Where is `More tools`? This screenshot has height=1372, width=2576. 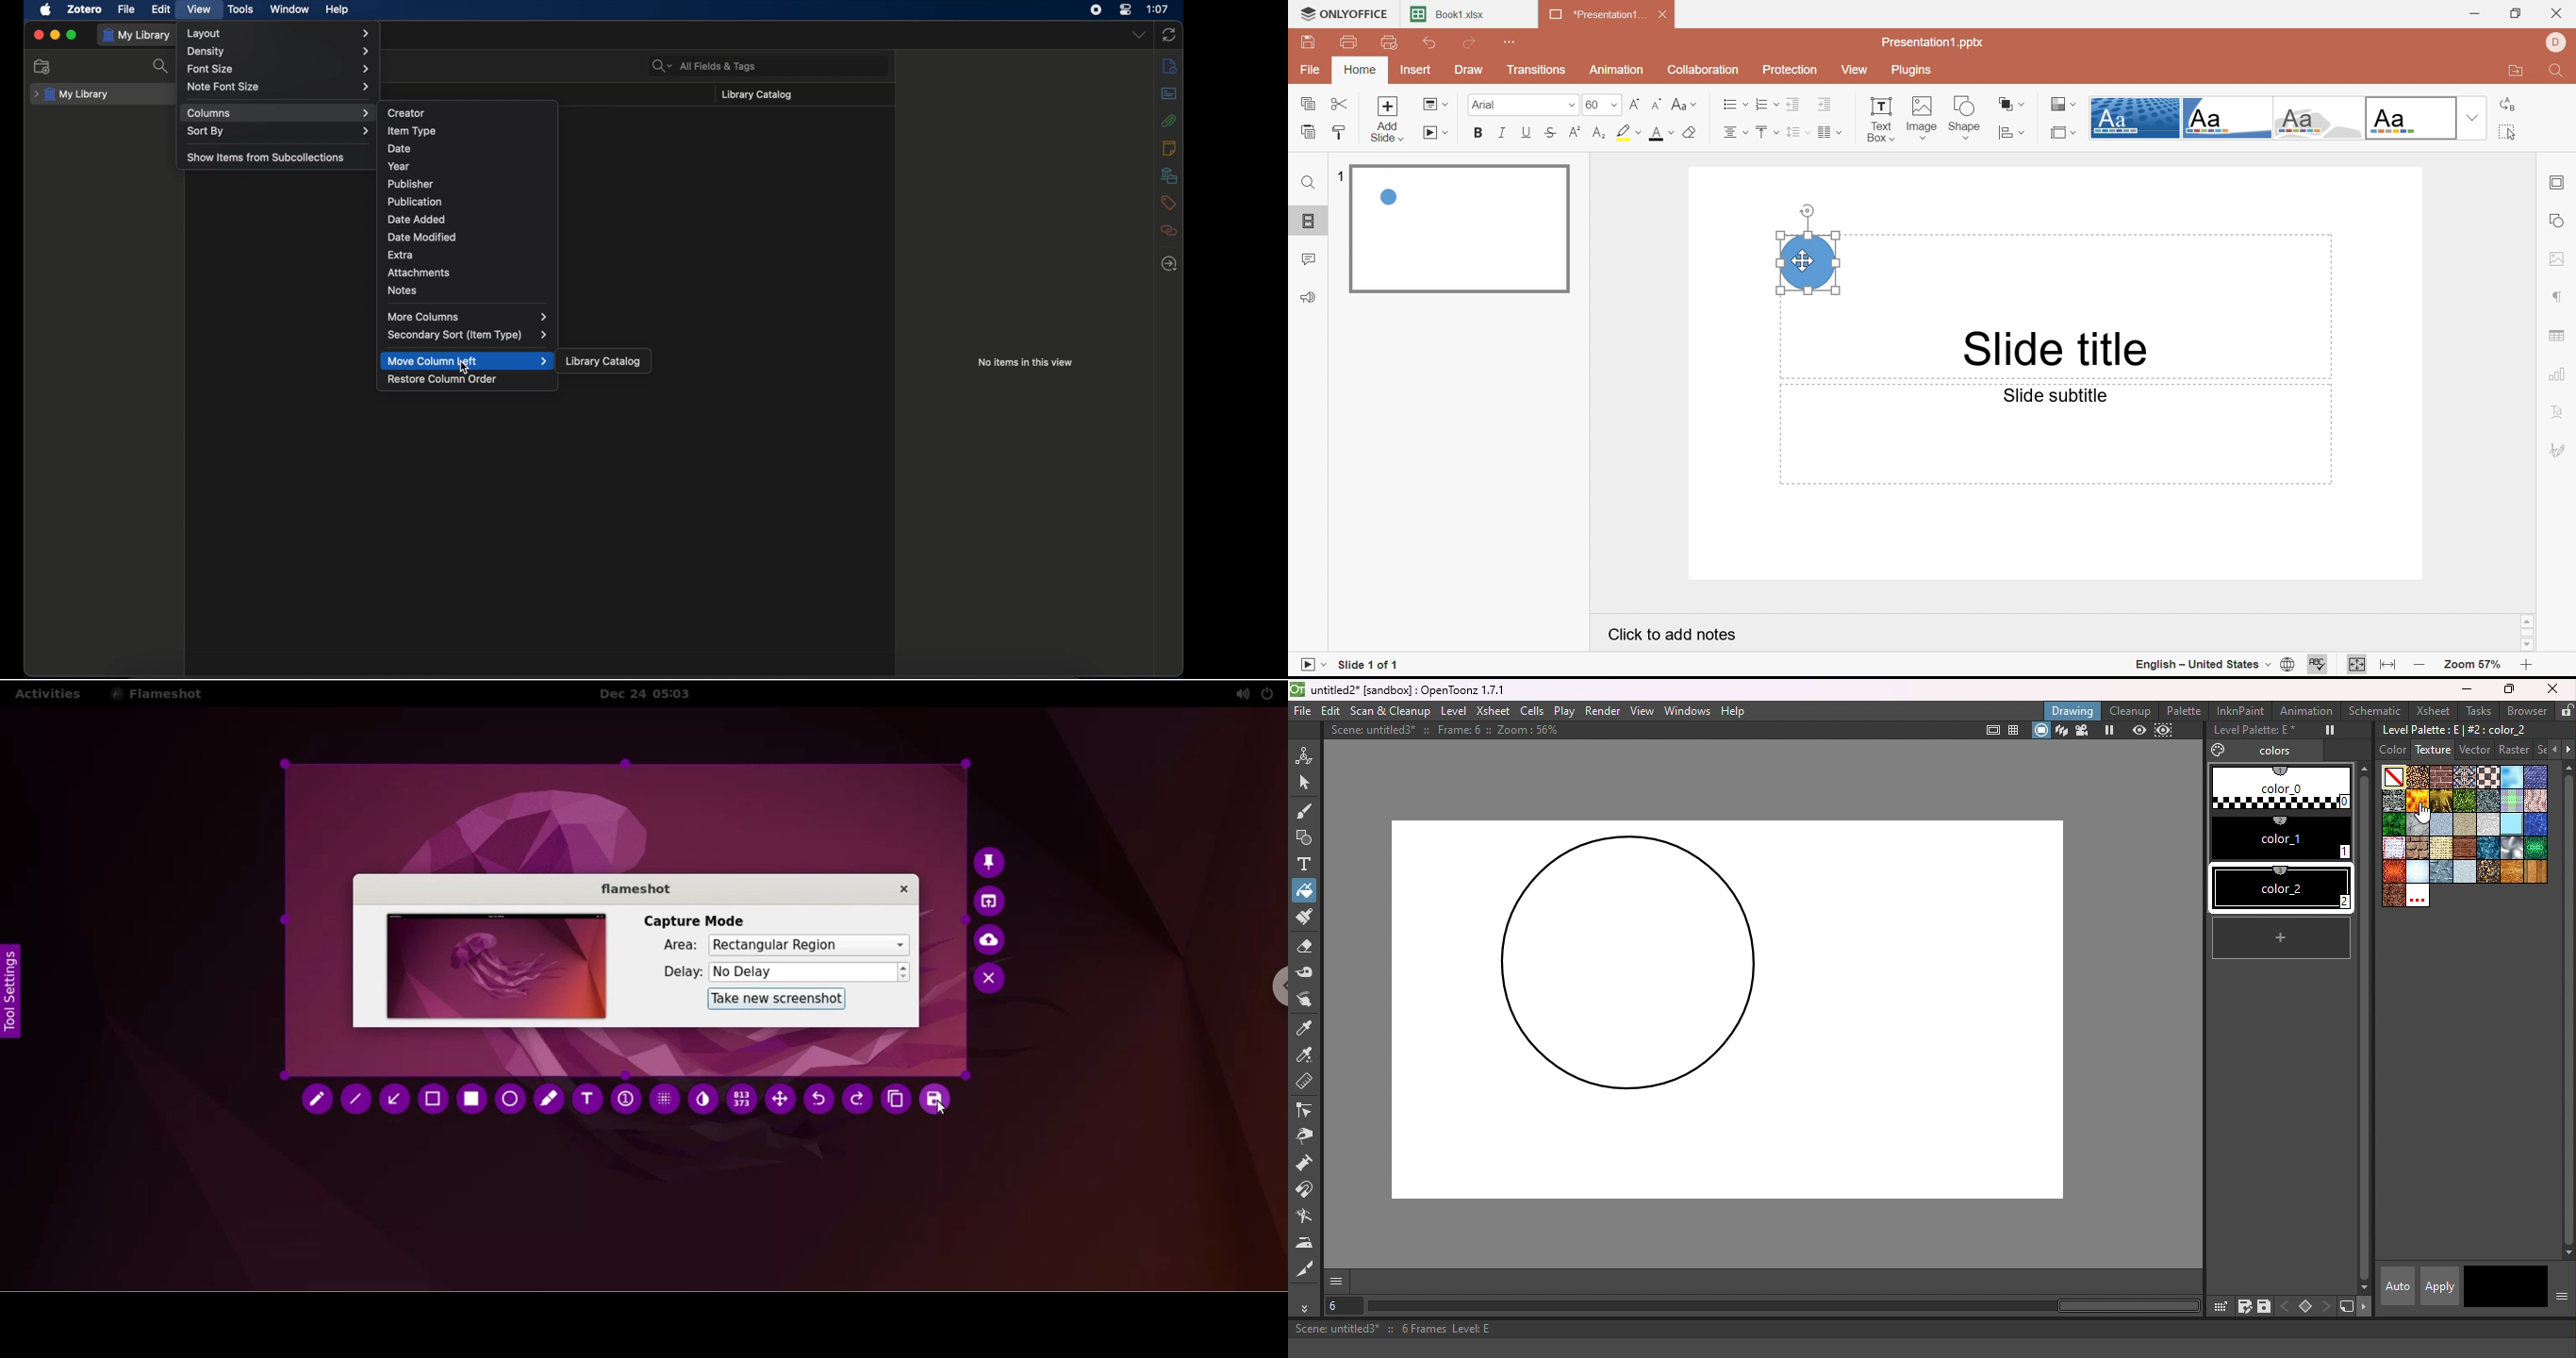 More tools is located at coordinates (1307, 1308).